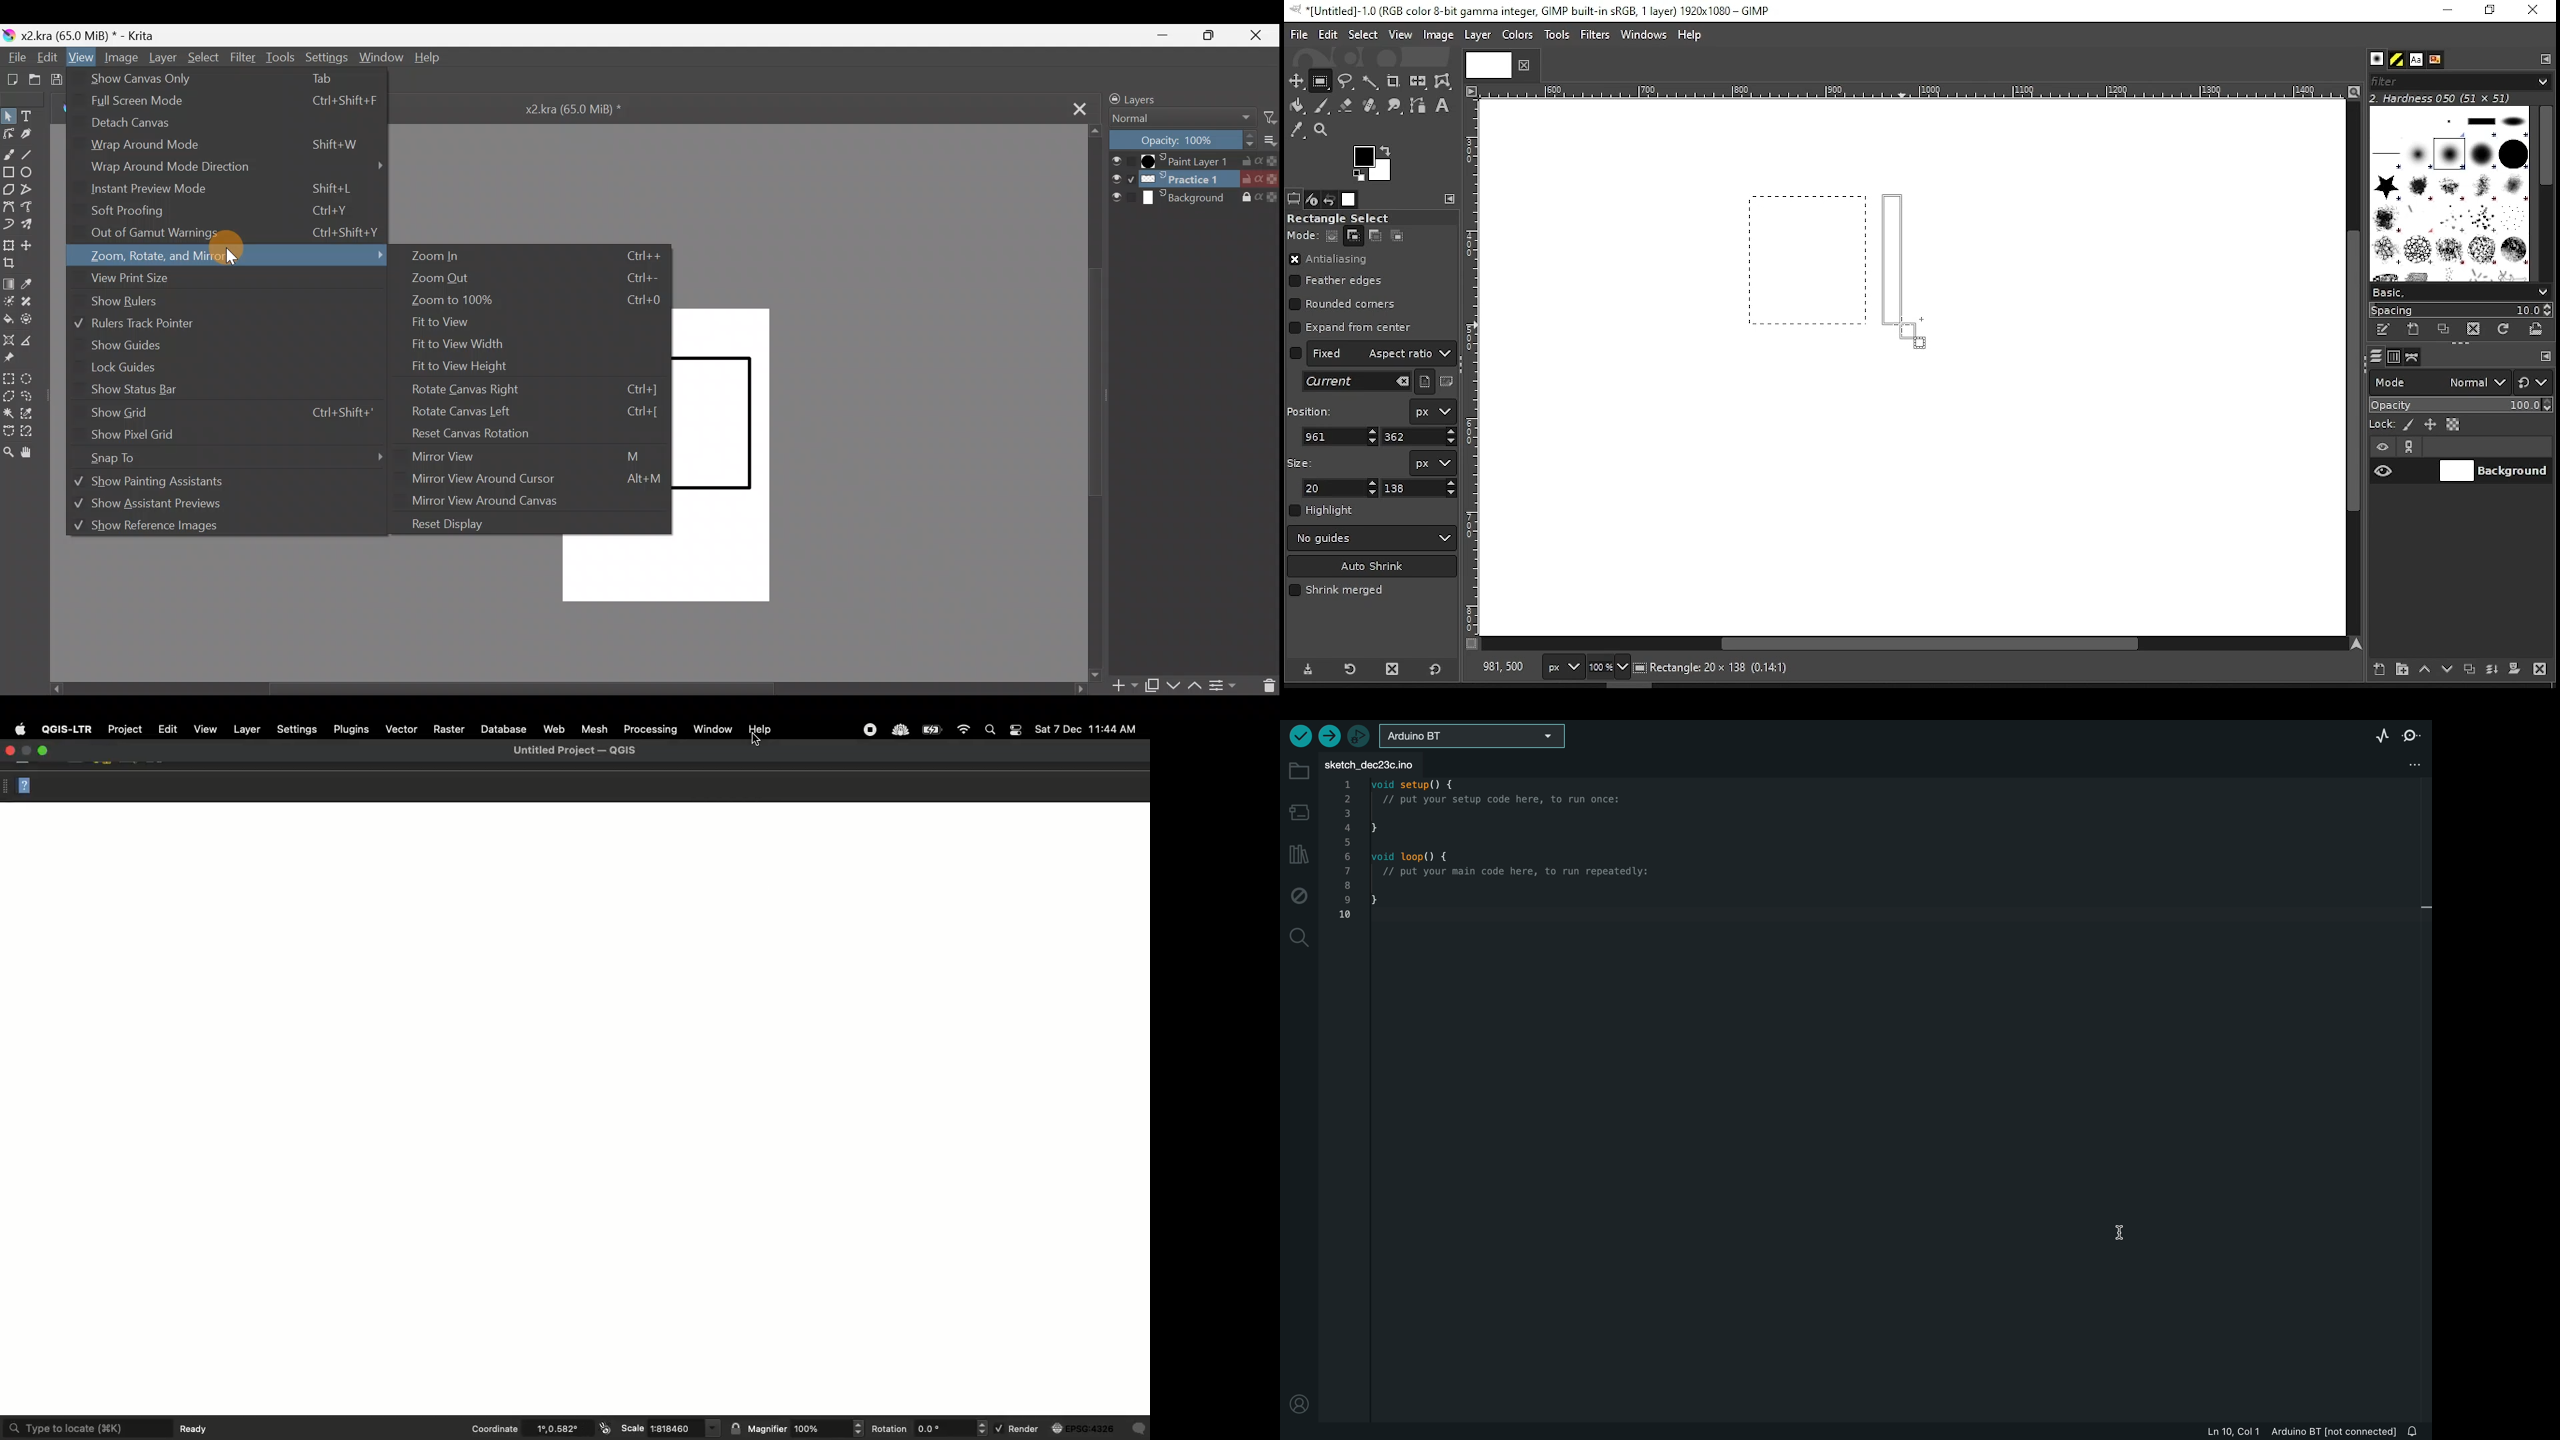 Image resolution: width=2576 pixels, height=1456 pixels. I want to click on opacity, so click(2459, 407).